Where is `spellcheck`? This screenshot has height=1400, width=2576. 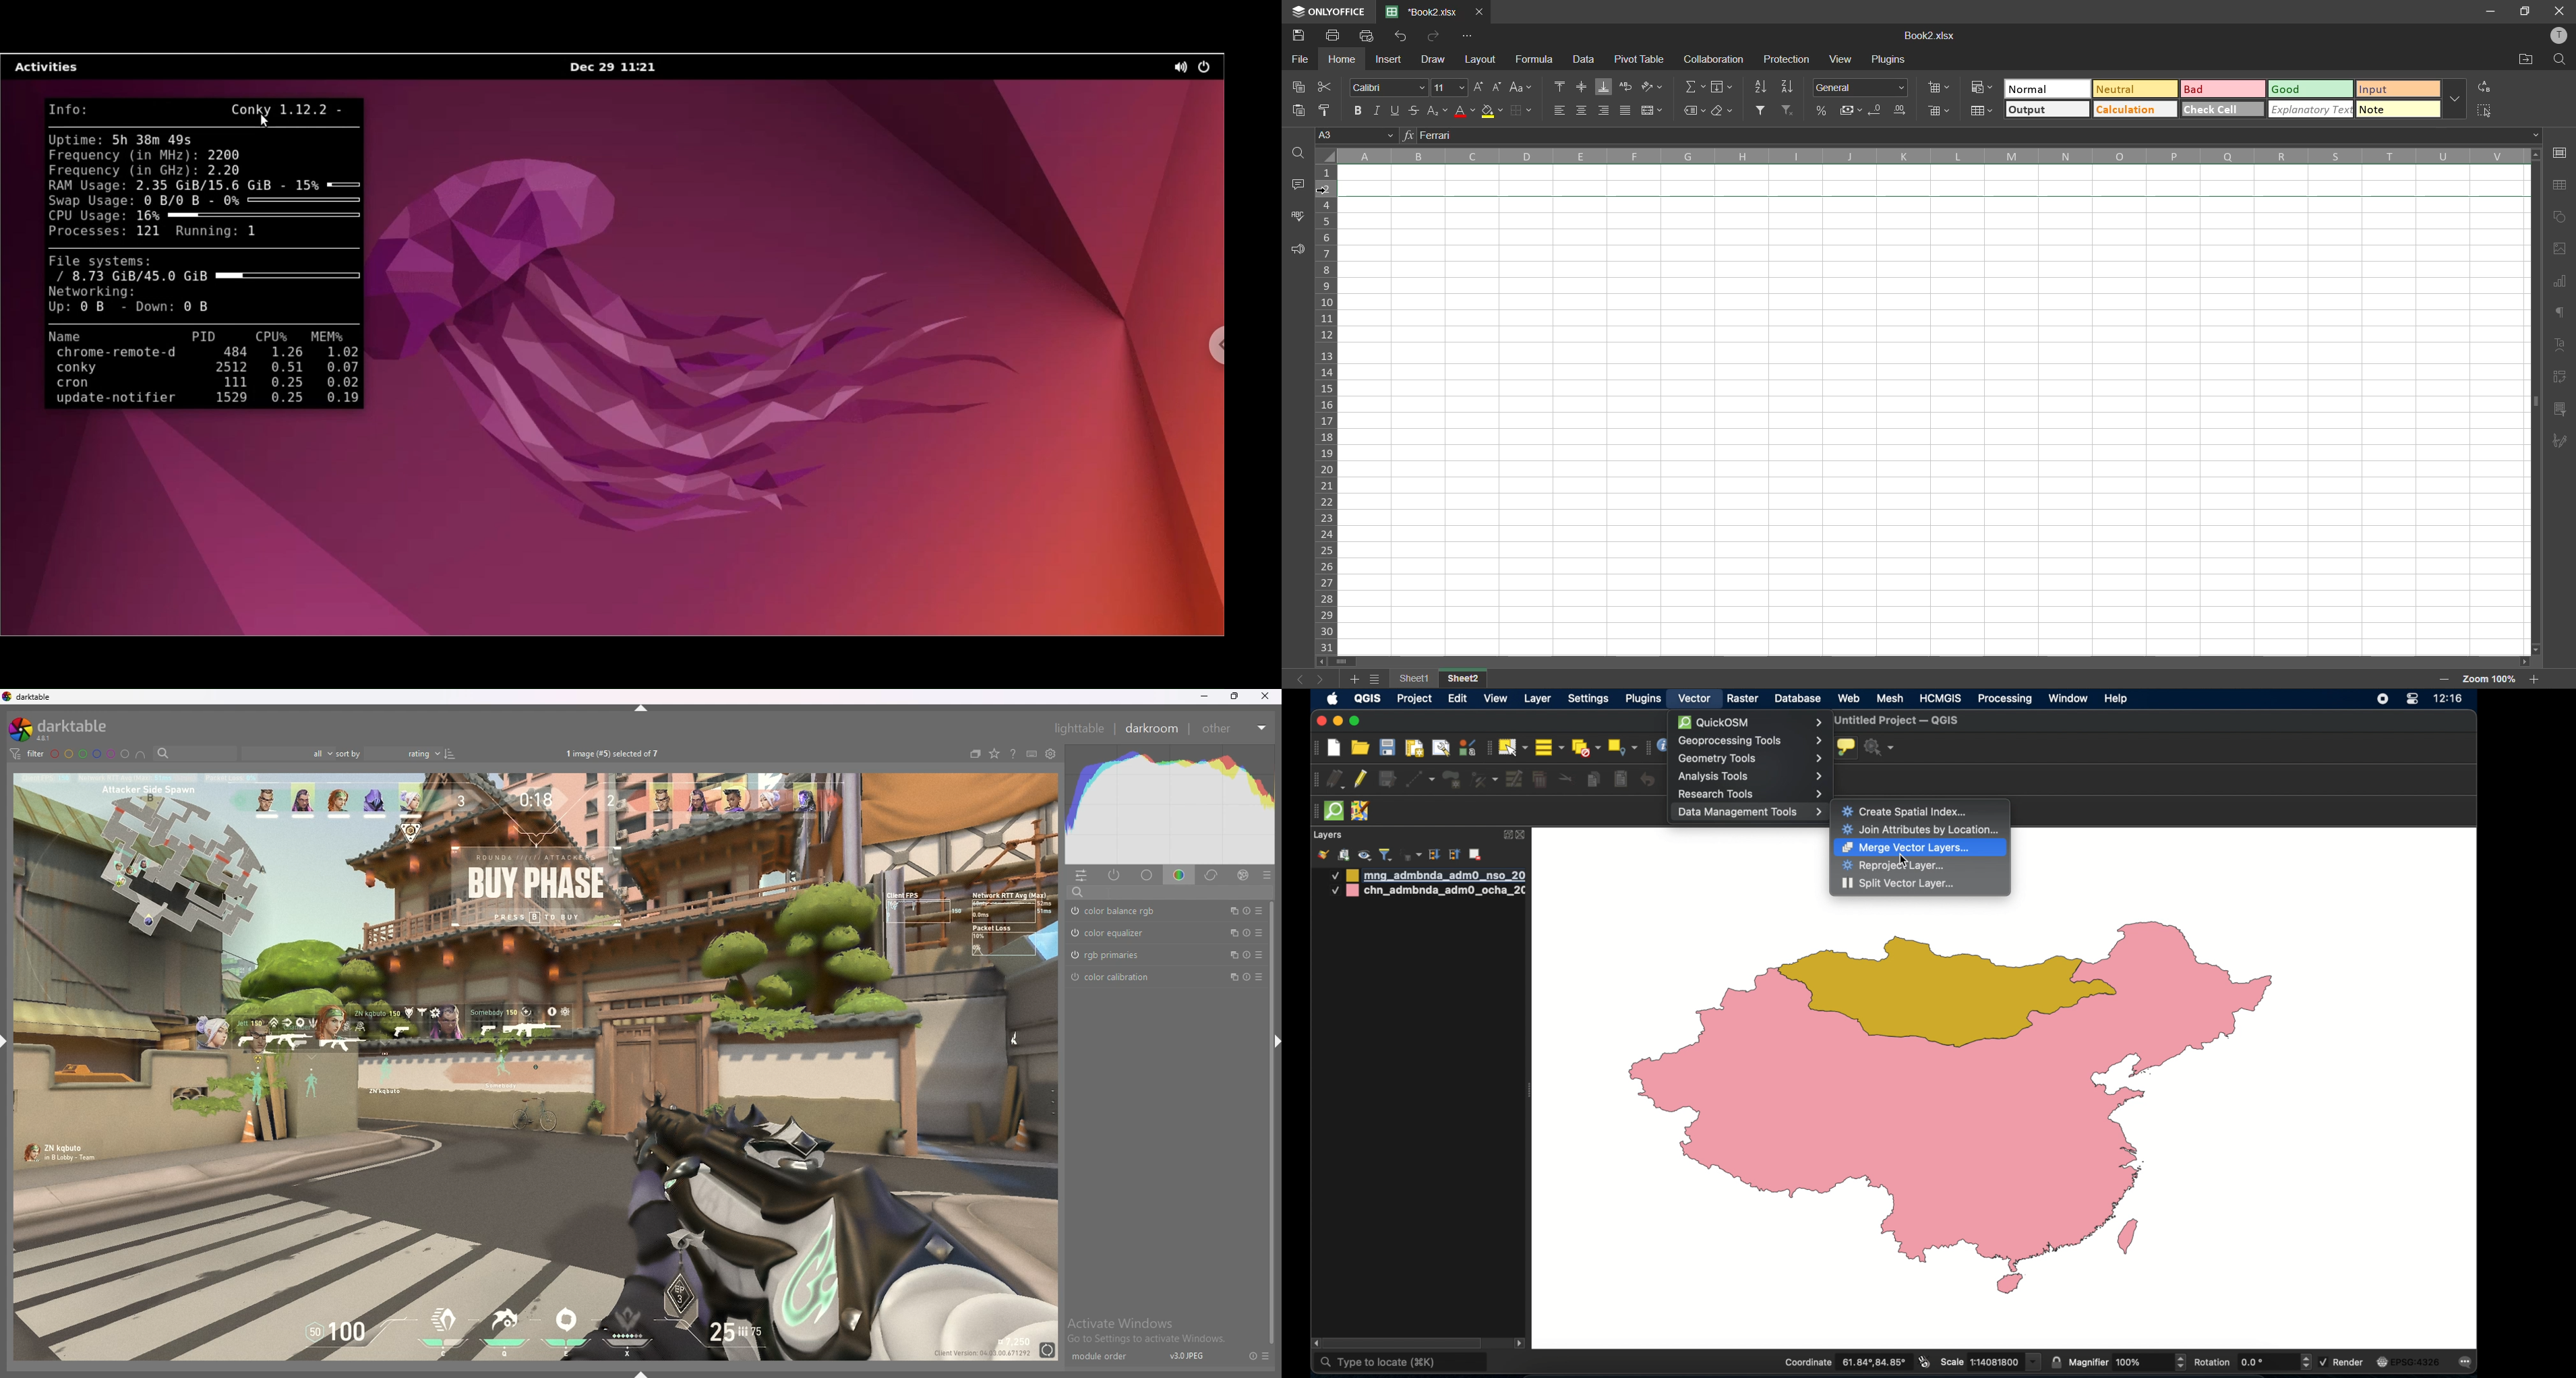 spellcheck is located at coordinates (1298, 218).